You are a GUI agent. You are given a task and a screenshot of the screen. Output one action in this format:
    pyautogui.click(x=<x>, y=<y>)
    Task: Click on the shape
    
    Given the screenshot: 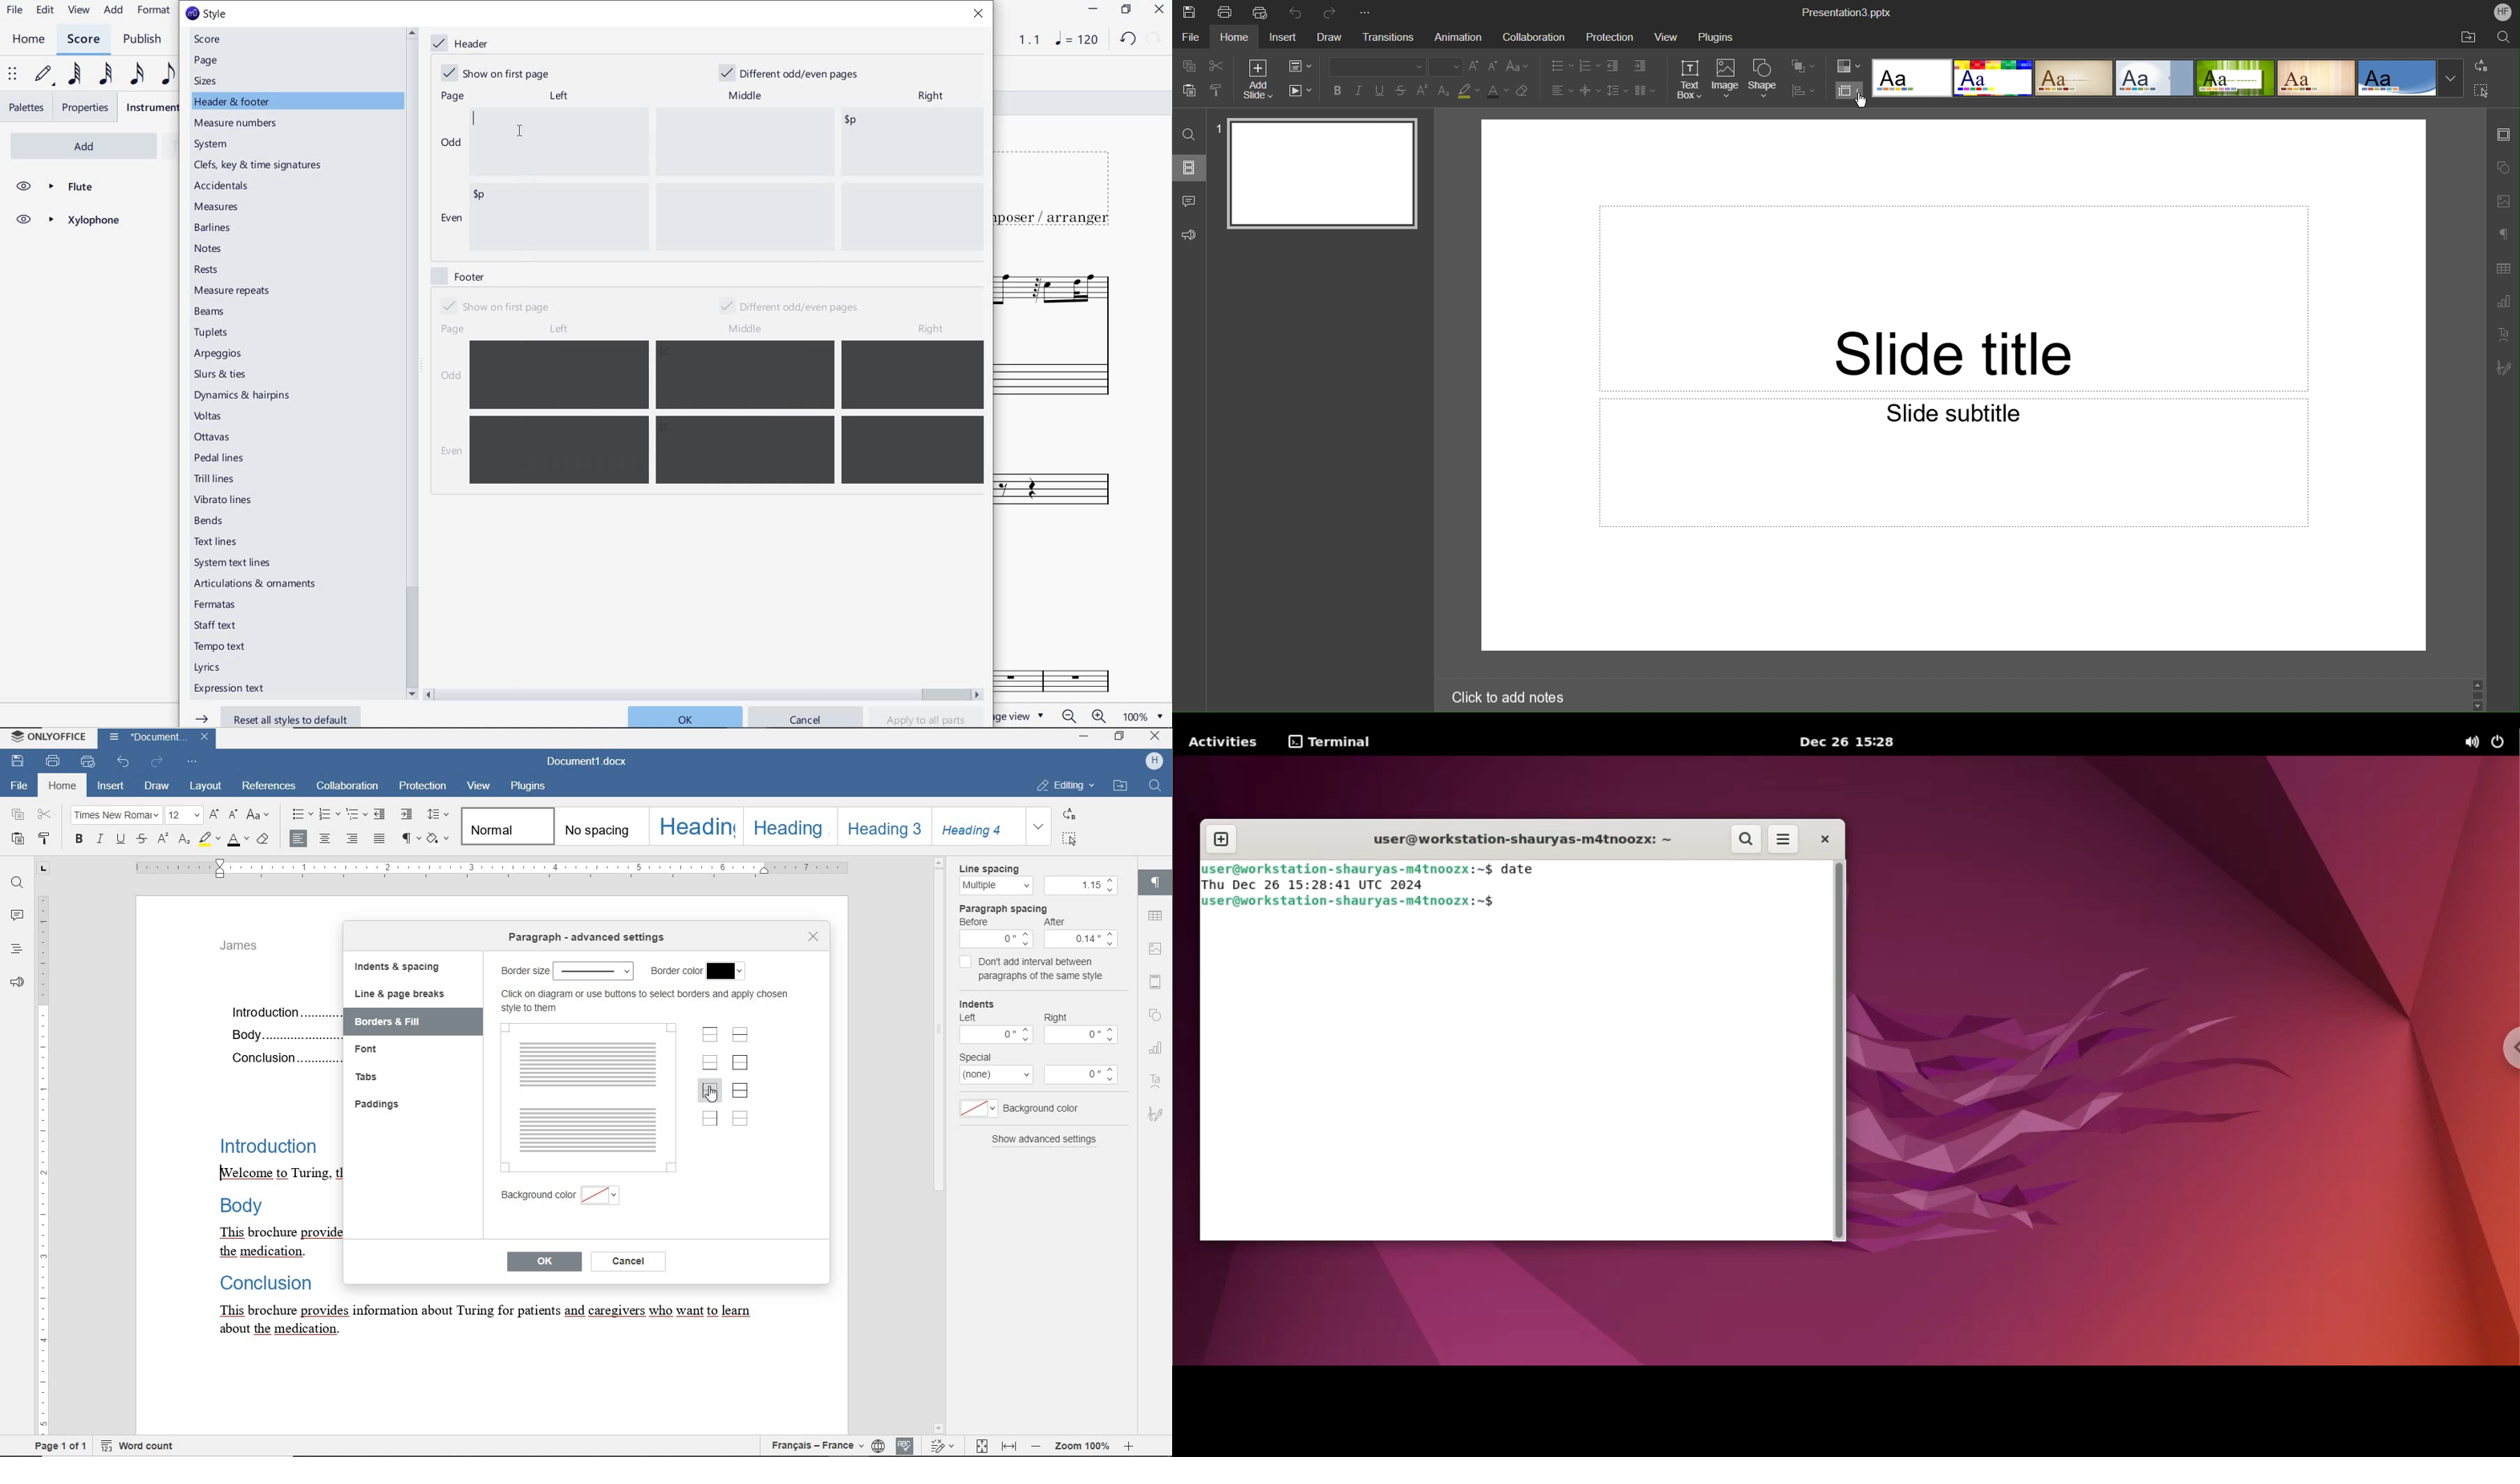 What is the action you would take?
    pyautogui.click(x=1158, y=1015)
    